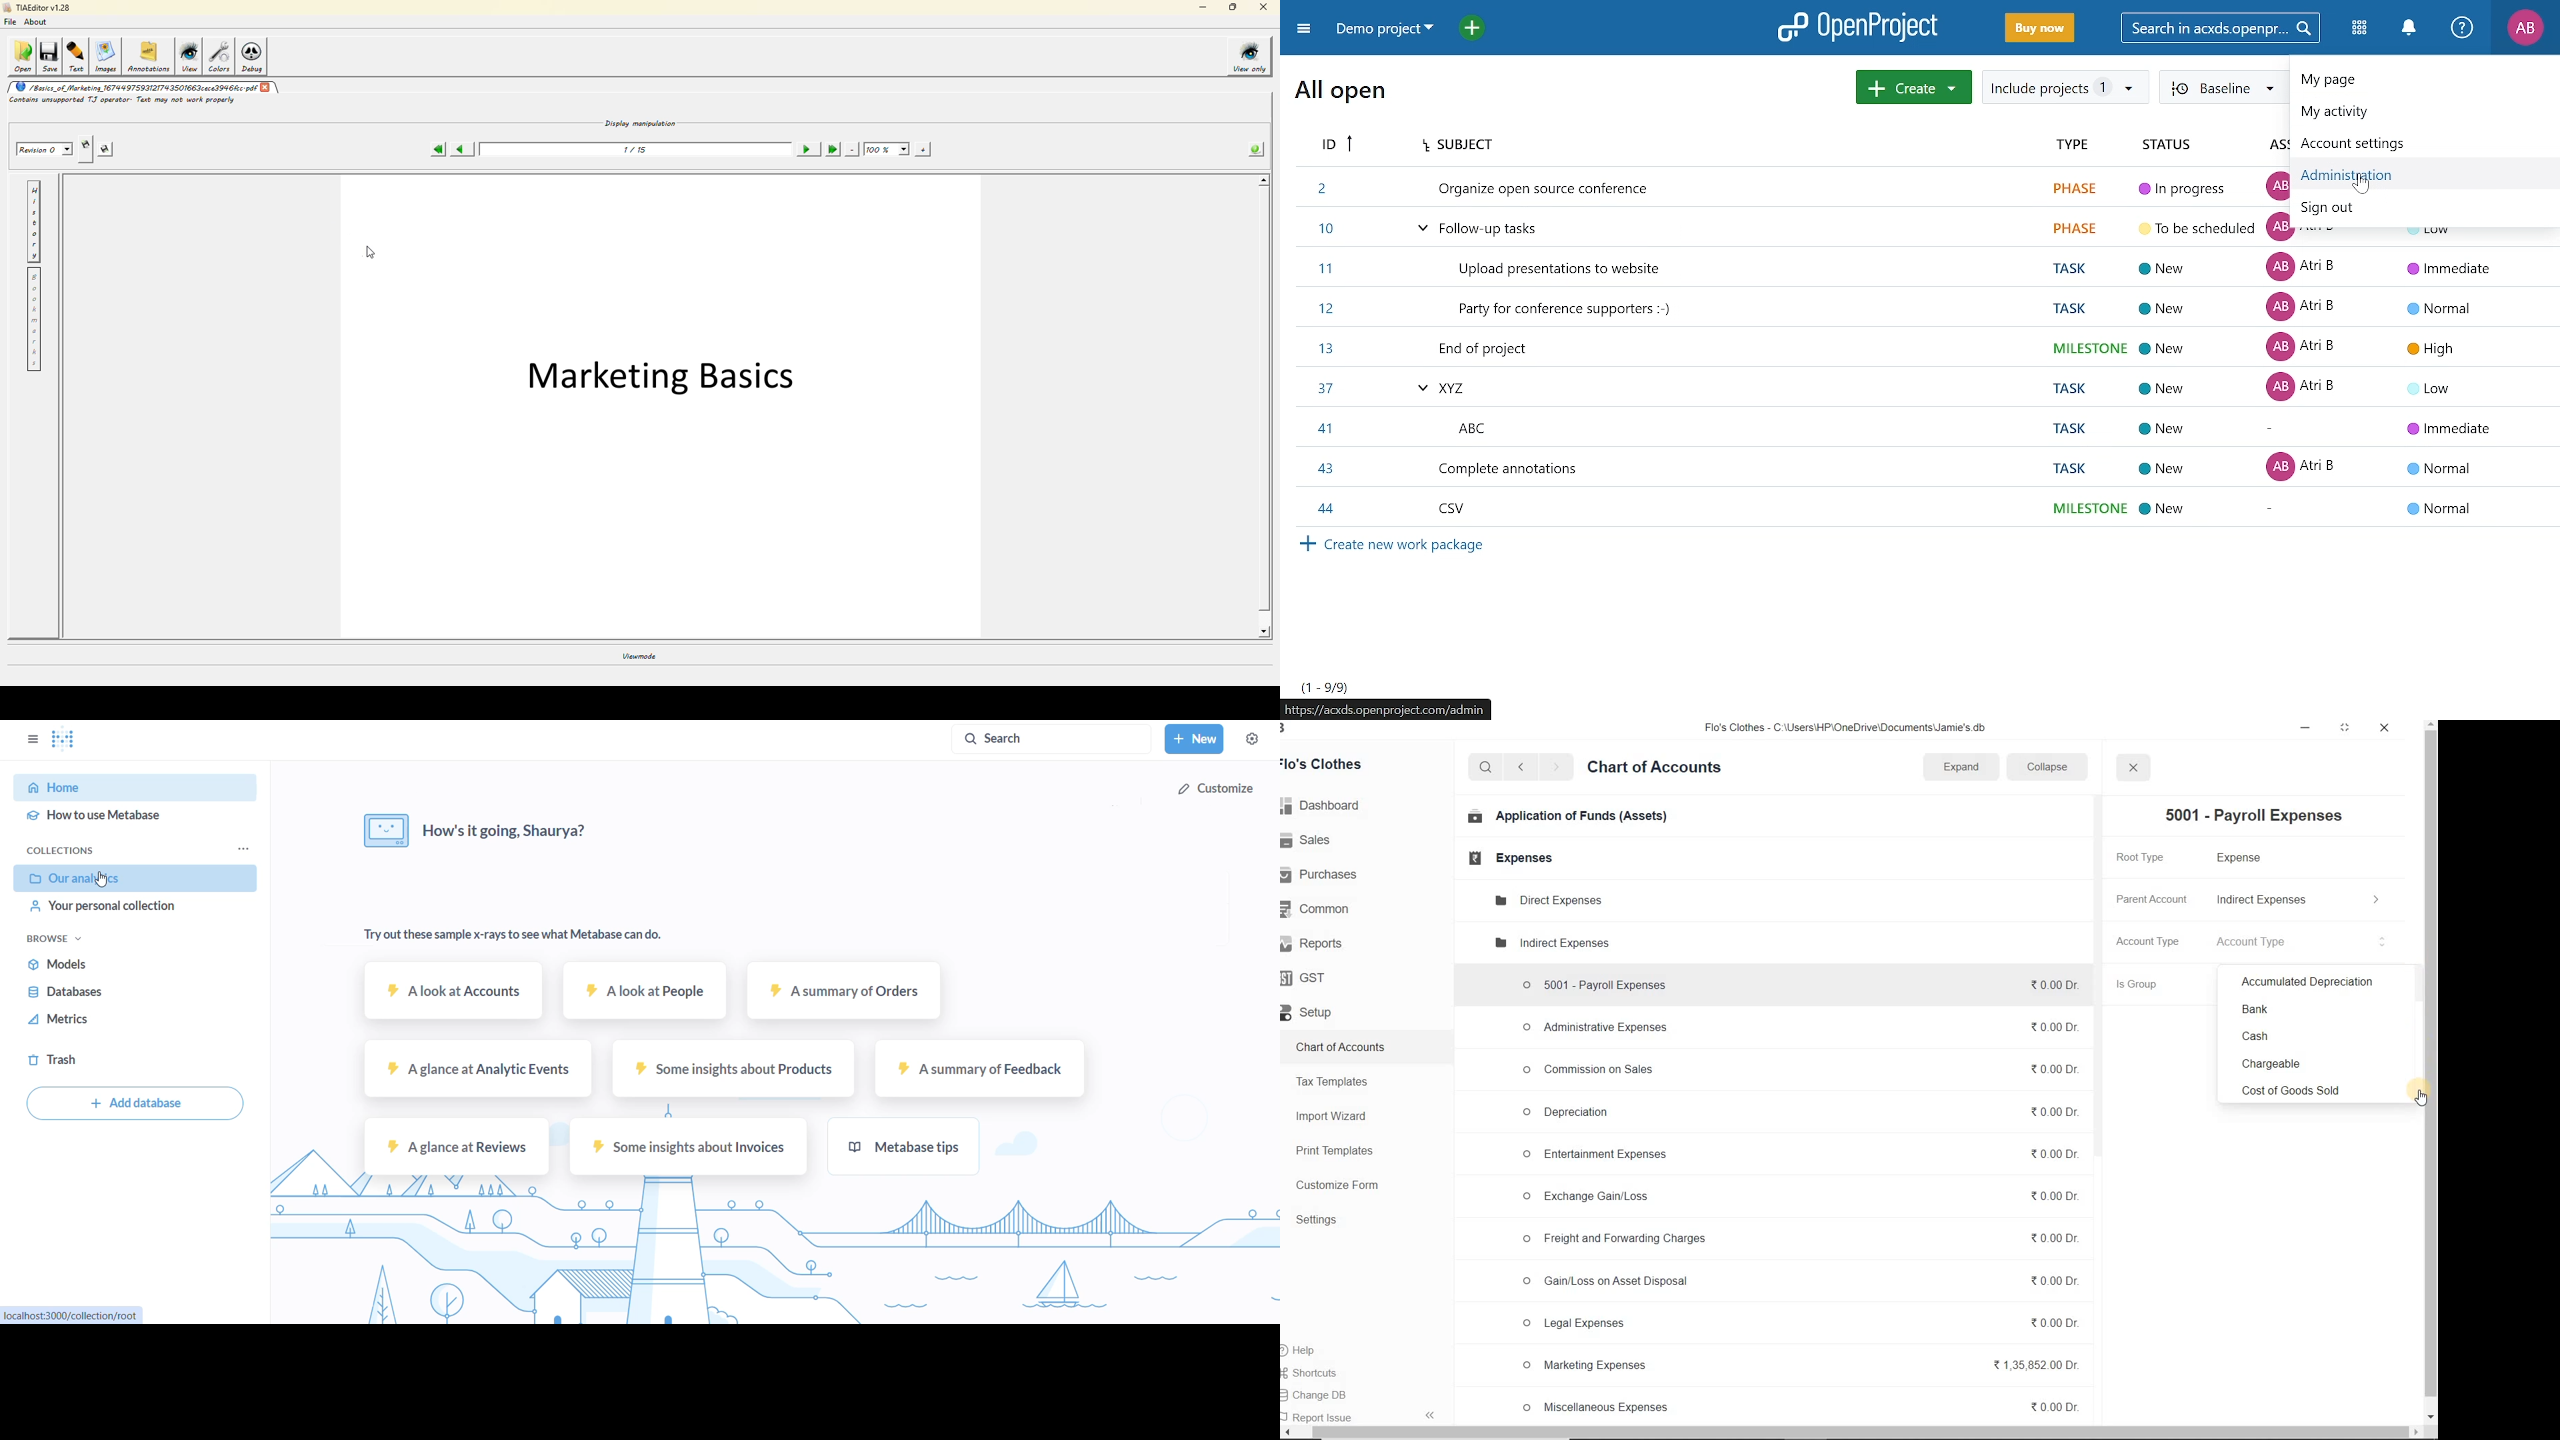 This screenshot has width=2576, height=1456. Describe the element at coordinates (2432, 1418) in the screenshot. I see `move down` at that location.